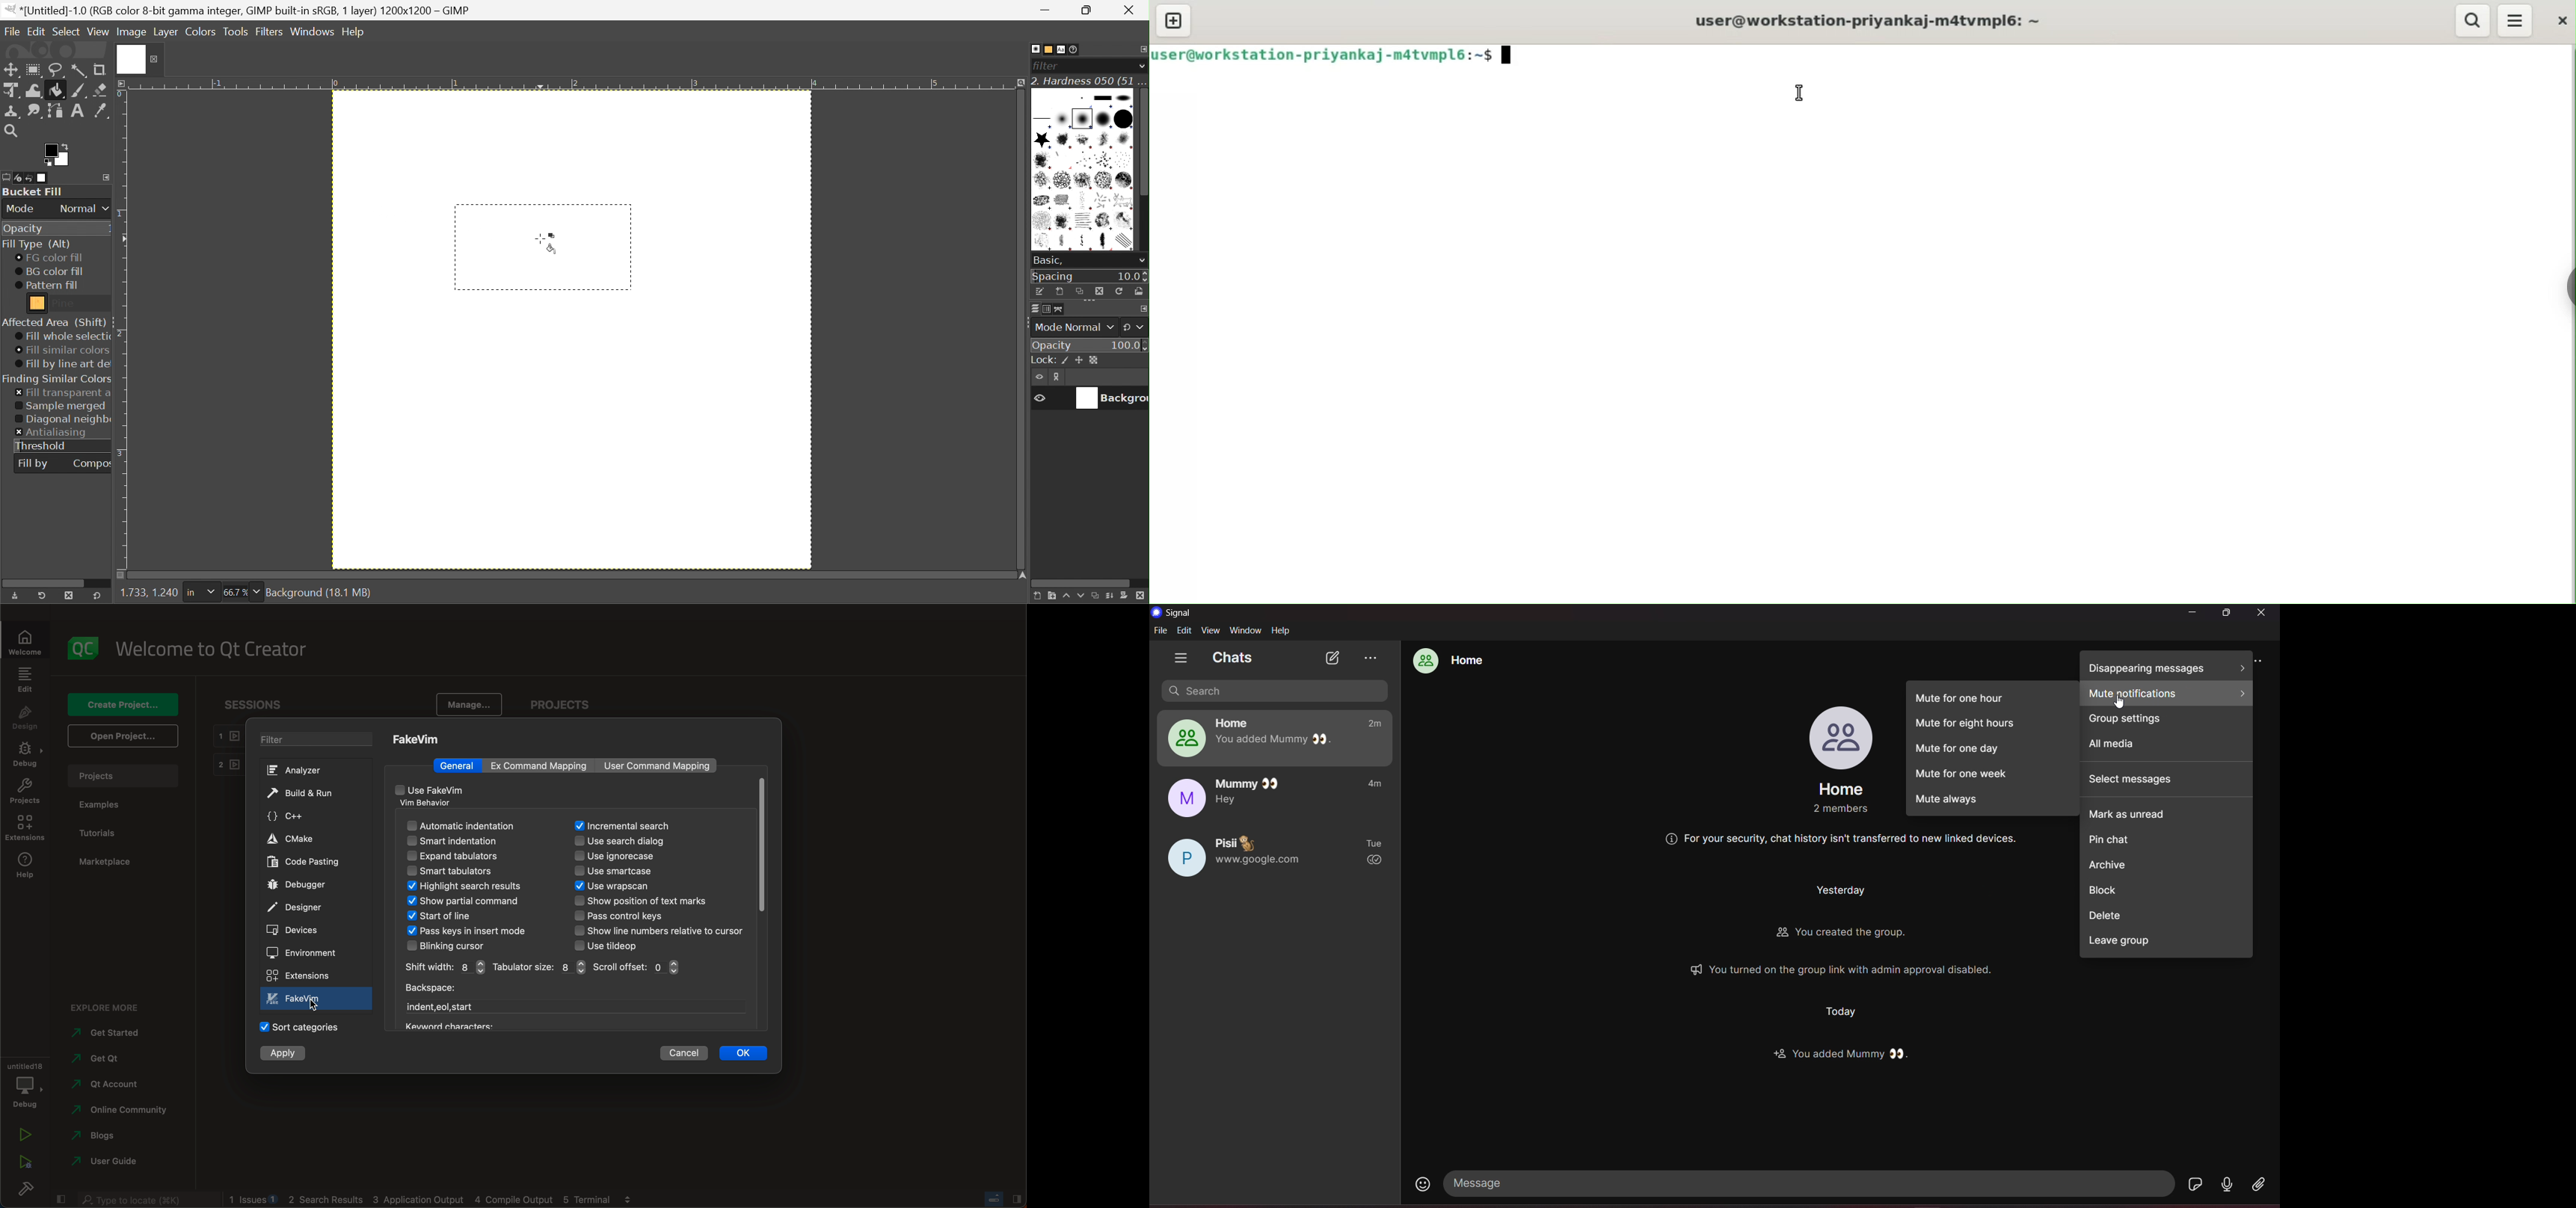  I want to click on Star, so click(1042, 140).